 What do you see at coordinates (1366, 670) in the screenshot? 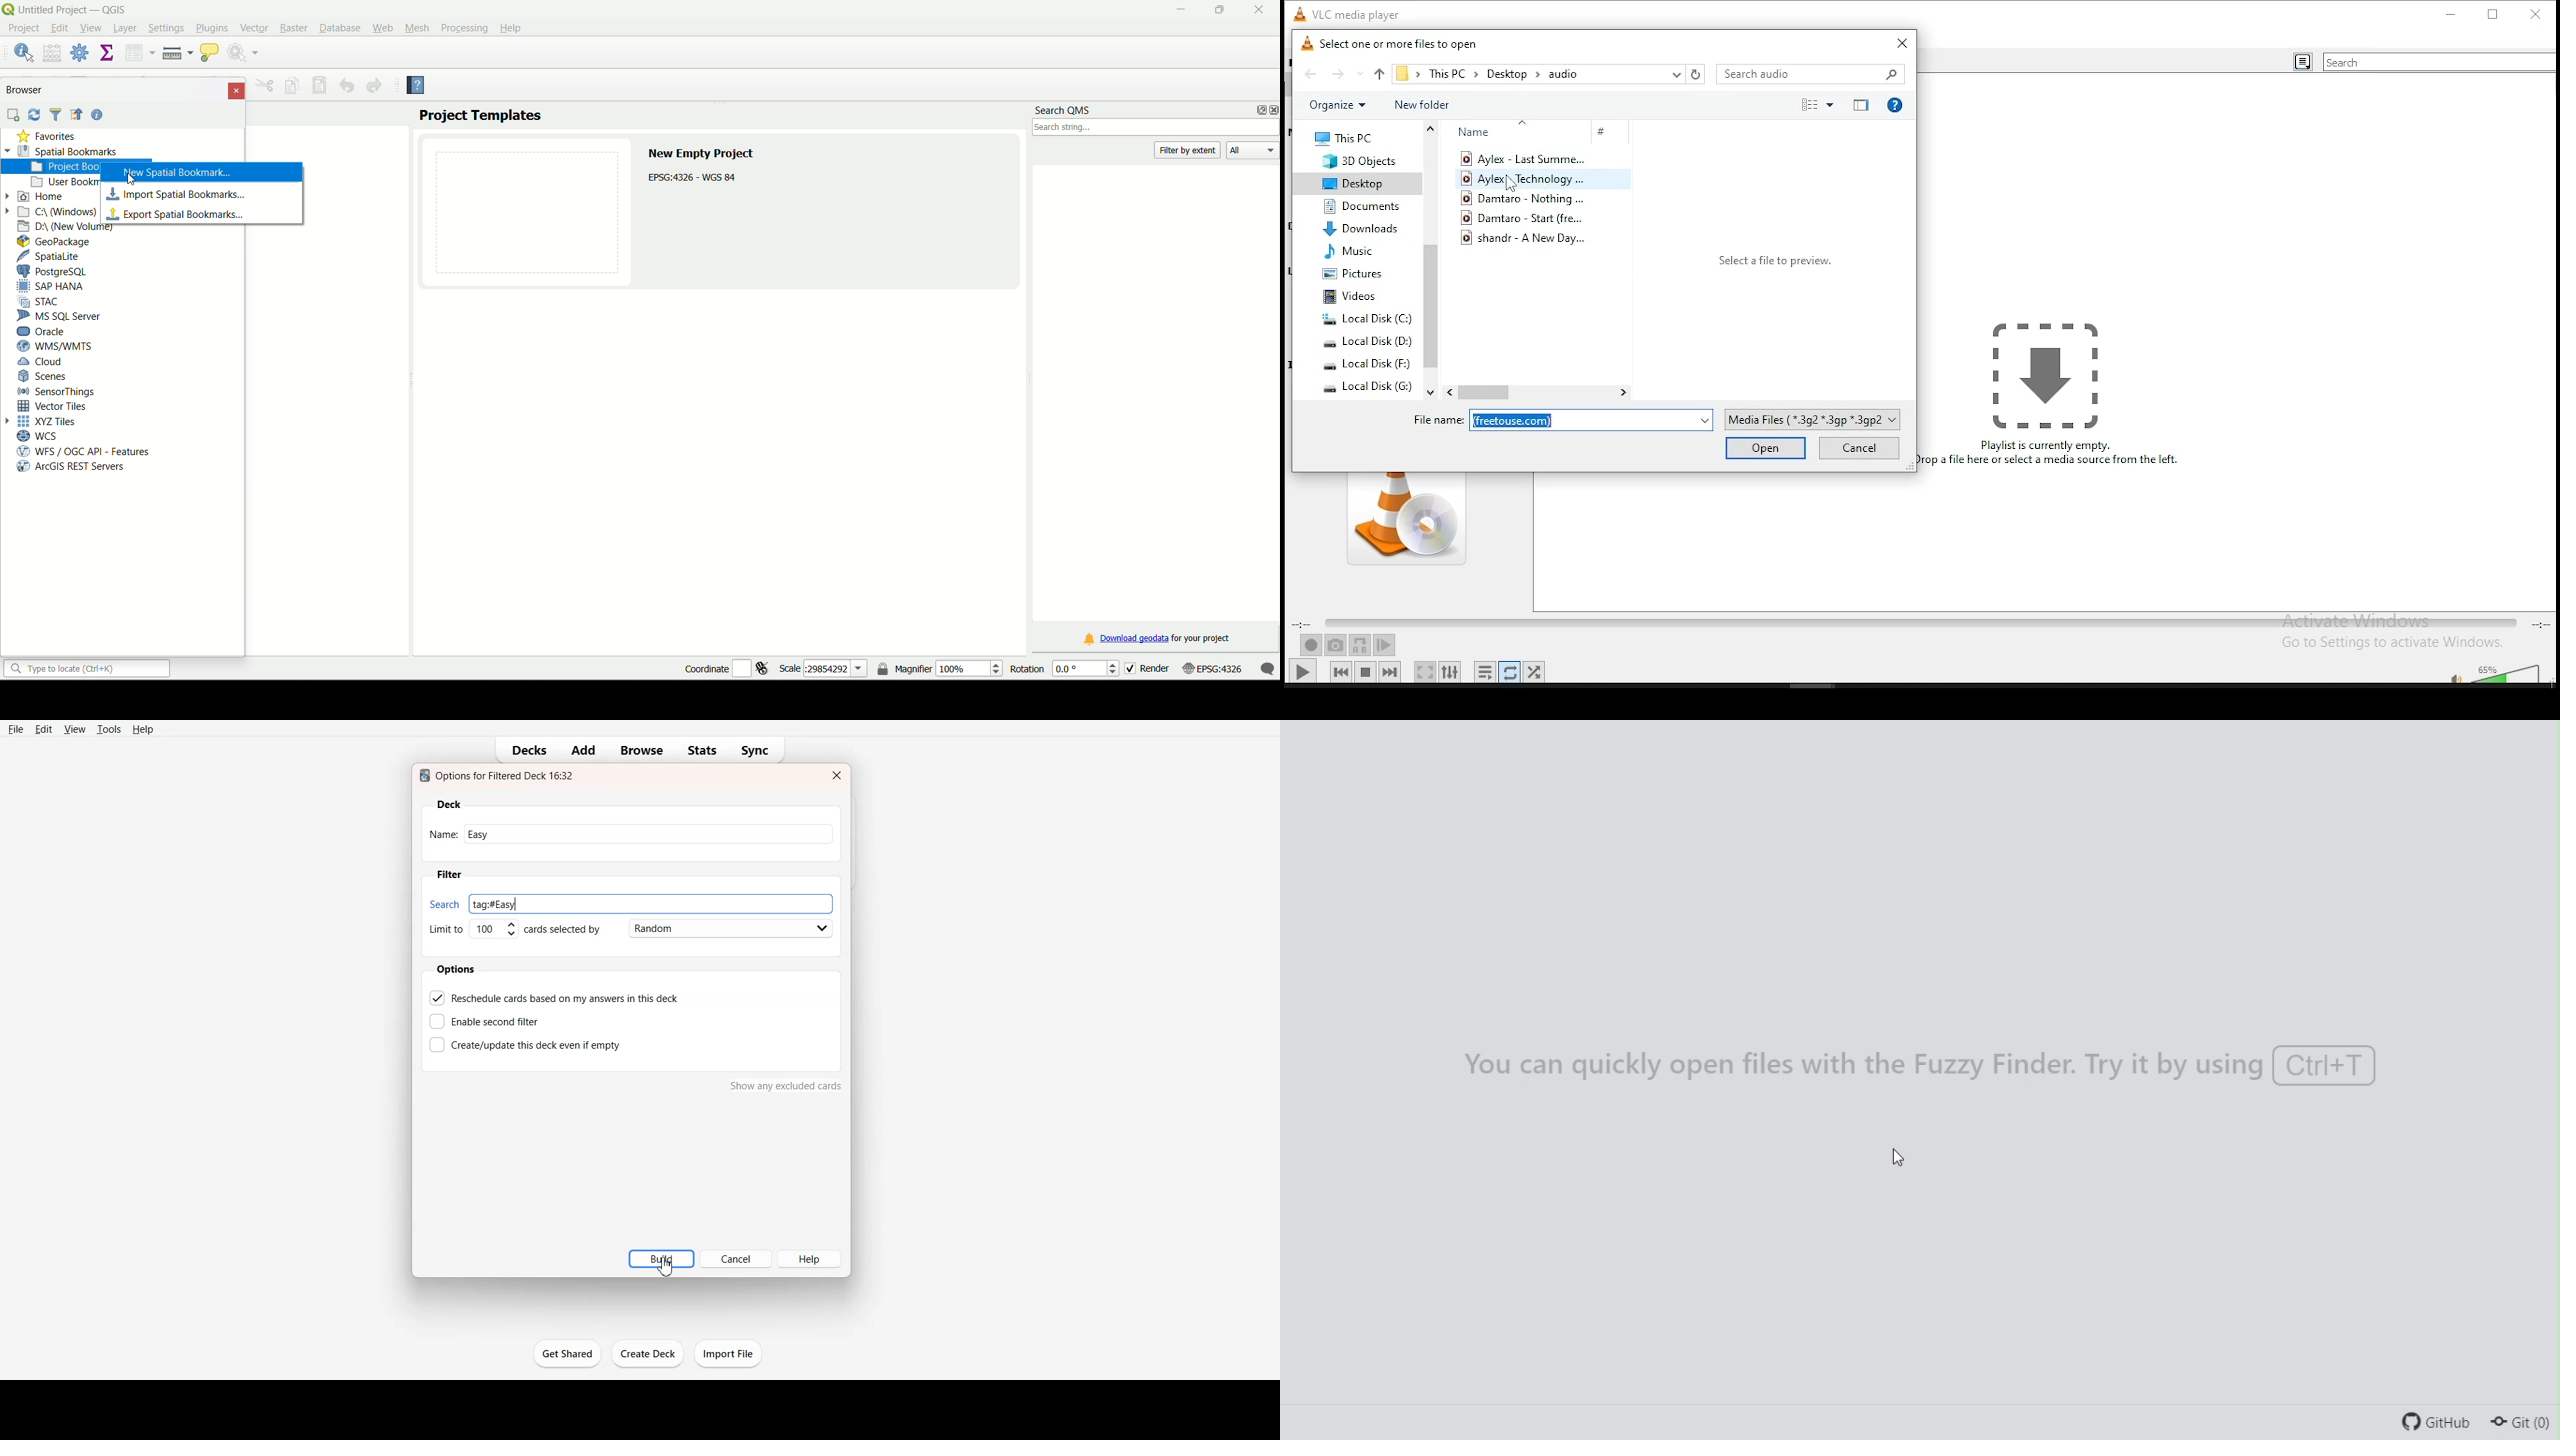
I see `stop` at bounding box center [1366, 670].